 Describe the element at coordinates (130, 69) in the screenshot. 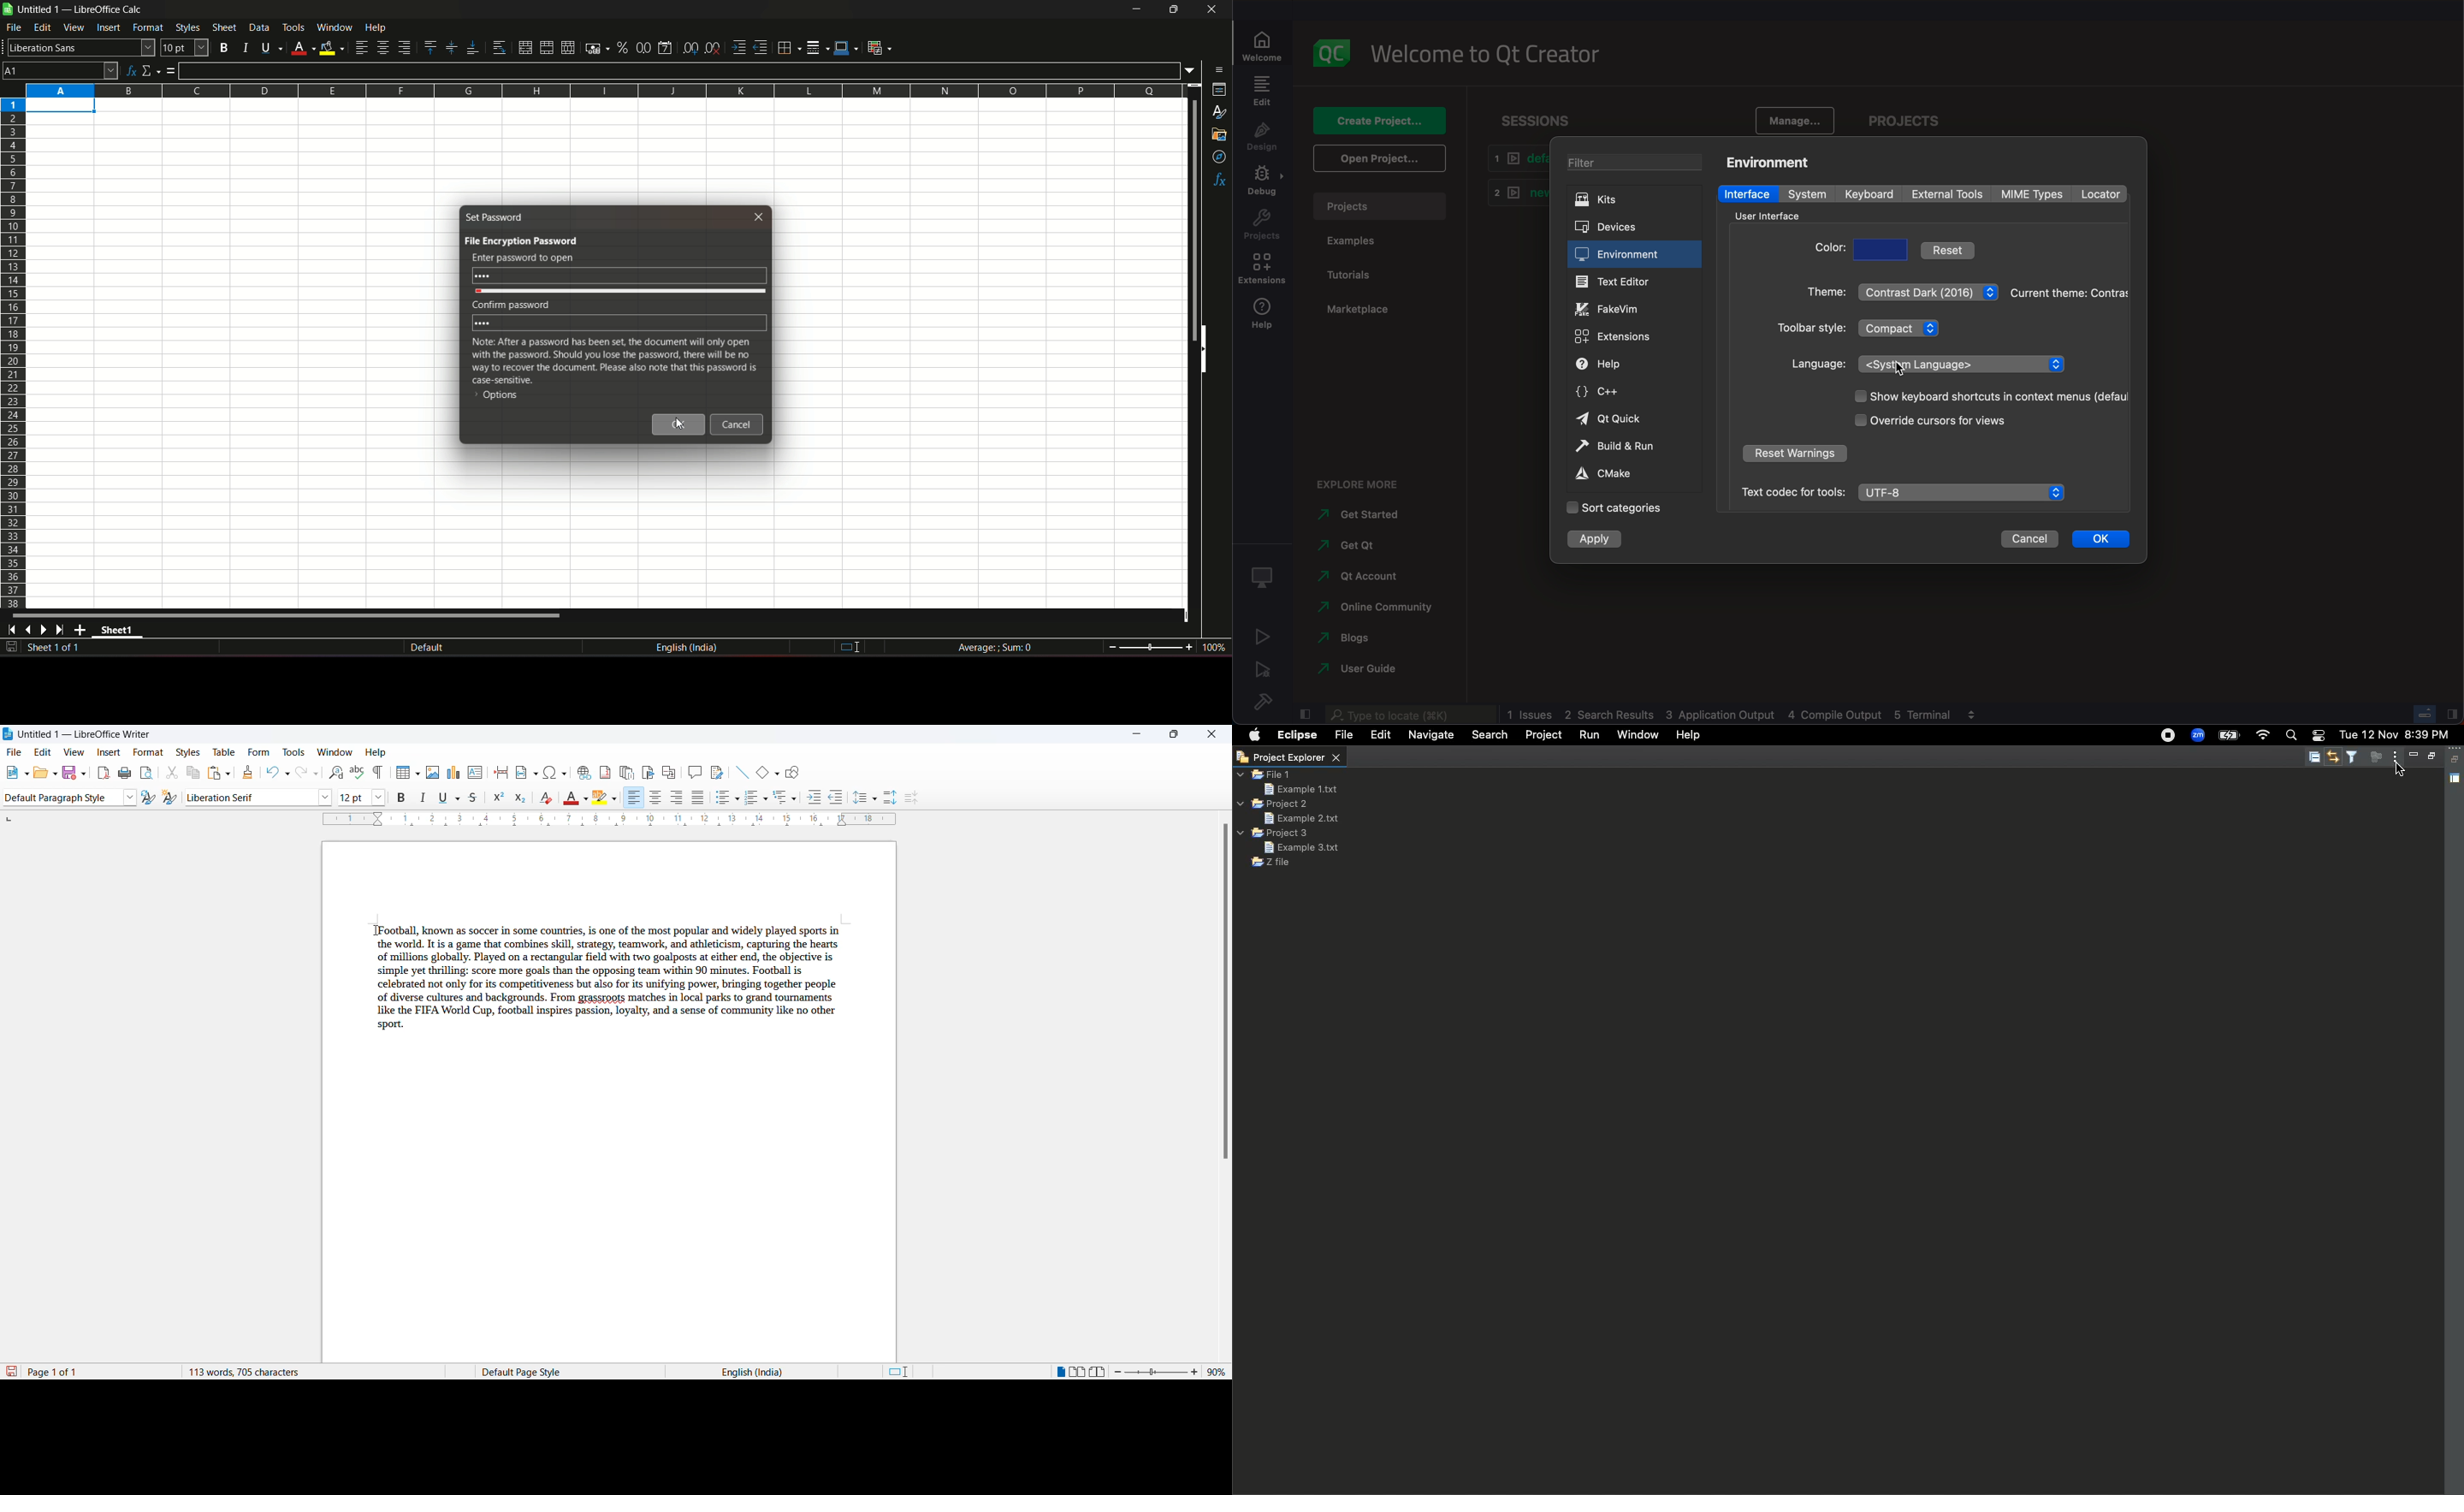

I see `function wizard` at that location.